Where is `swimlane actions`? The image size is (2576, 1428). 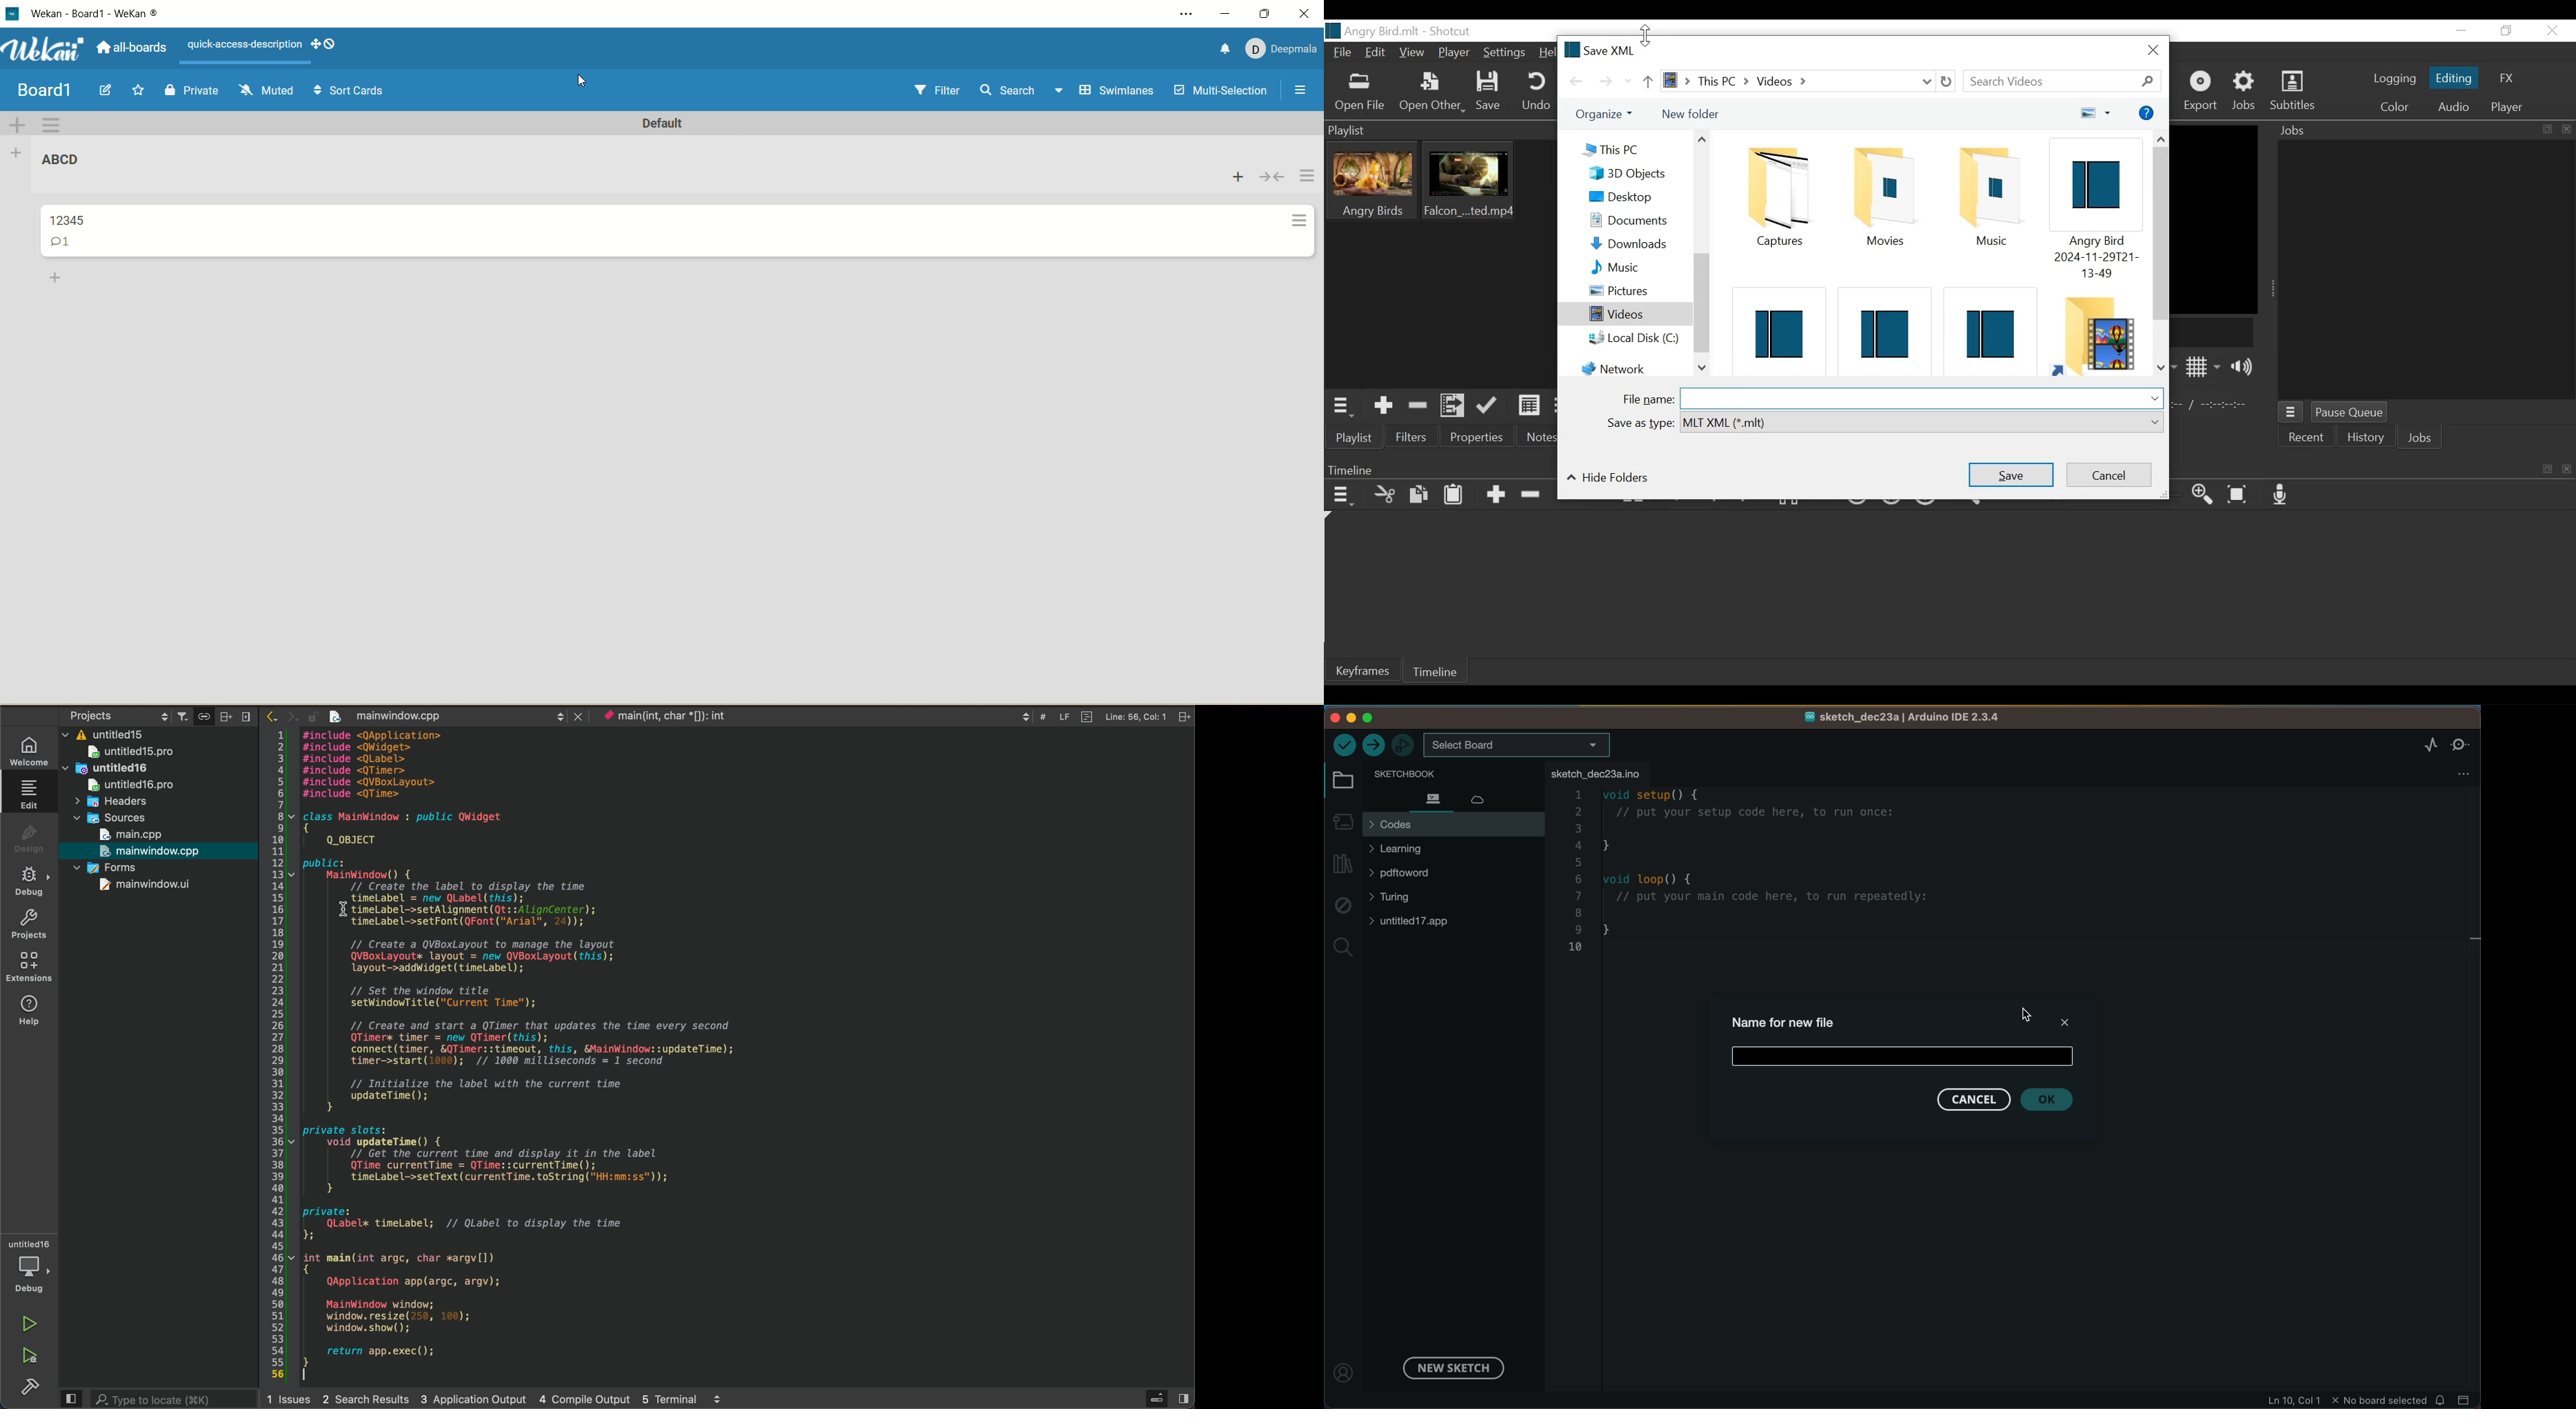 swimlane actions is located at coordinates (52, 126).